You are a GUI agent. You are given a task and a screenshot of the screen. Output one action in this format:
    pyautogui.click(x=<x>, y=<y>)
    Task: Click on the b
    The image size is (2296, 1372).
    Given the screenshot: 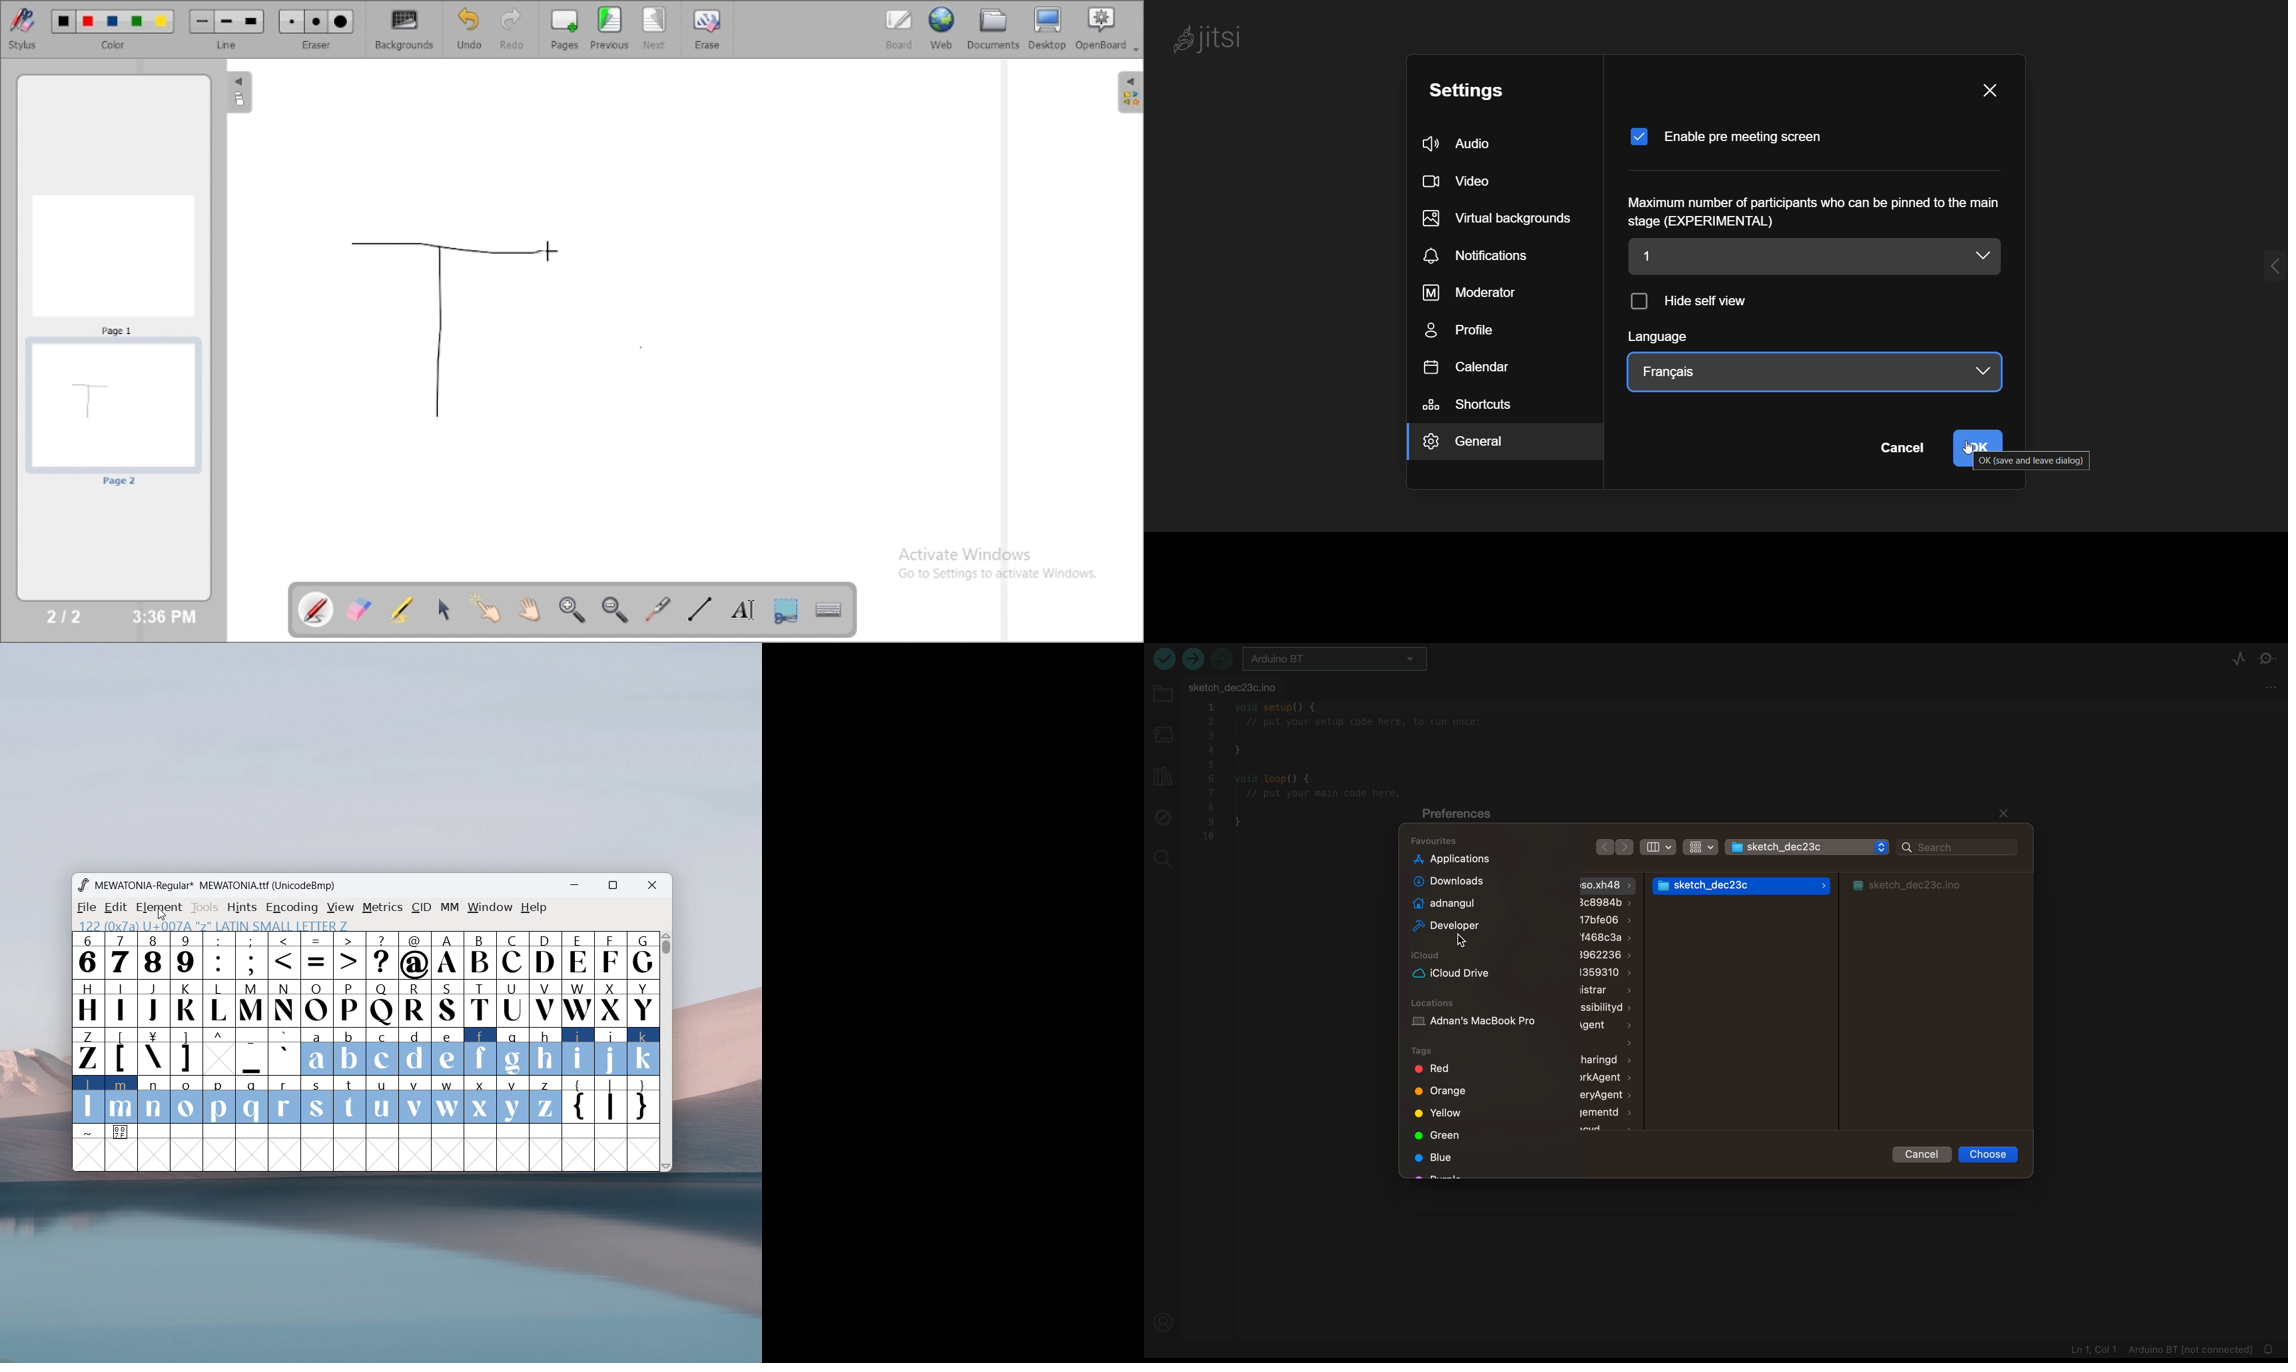 What is the action you would take?
    pyautogui.click(x=350, y=1052)
    